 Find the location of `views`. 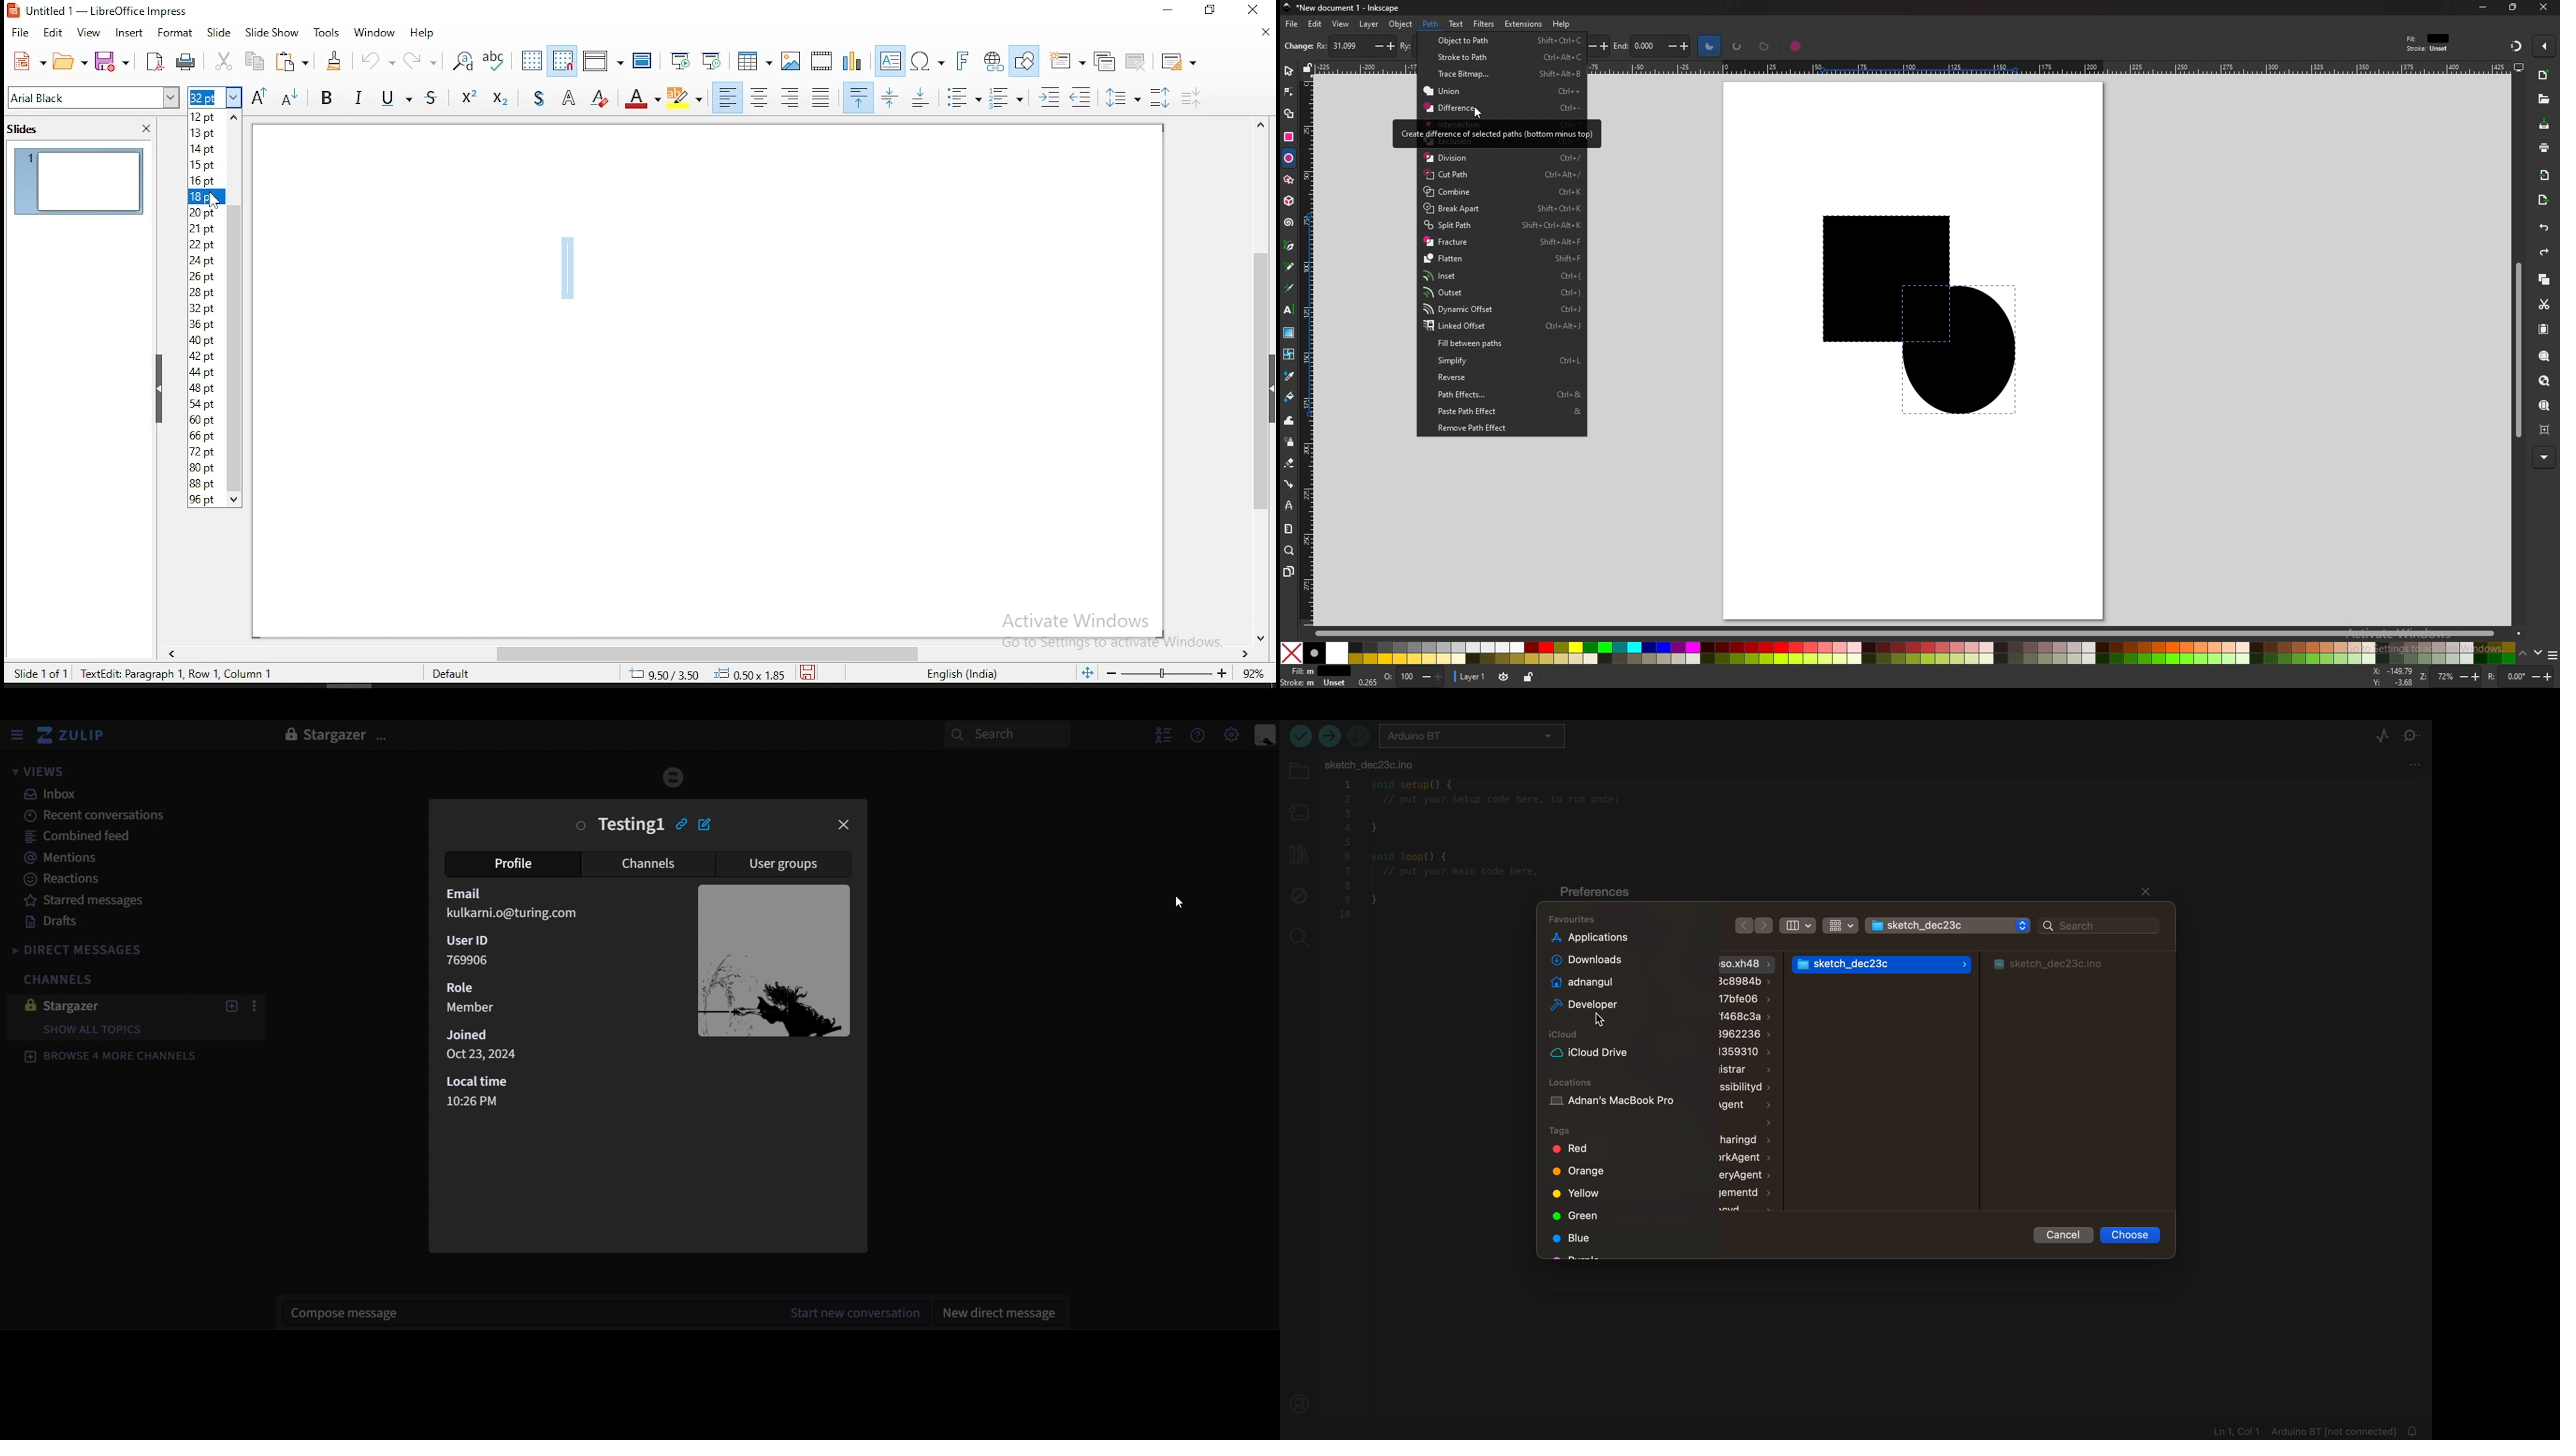

views is located at coordinates (38, 773).